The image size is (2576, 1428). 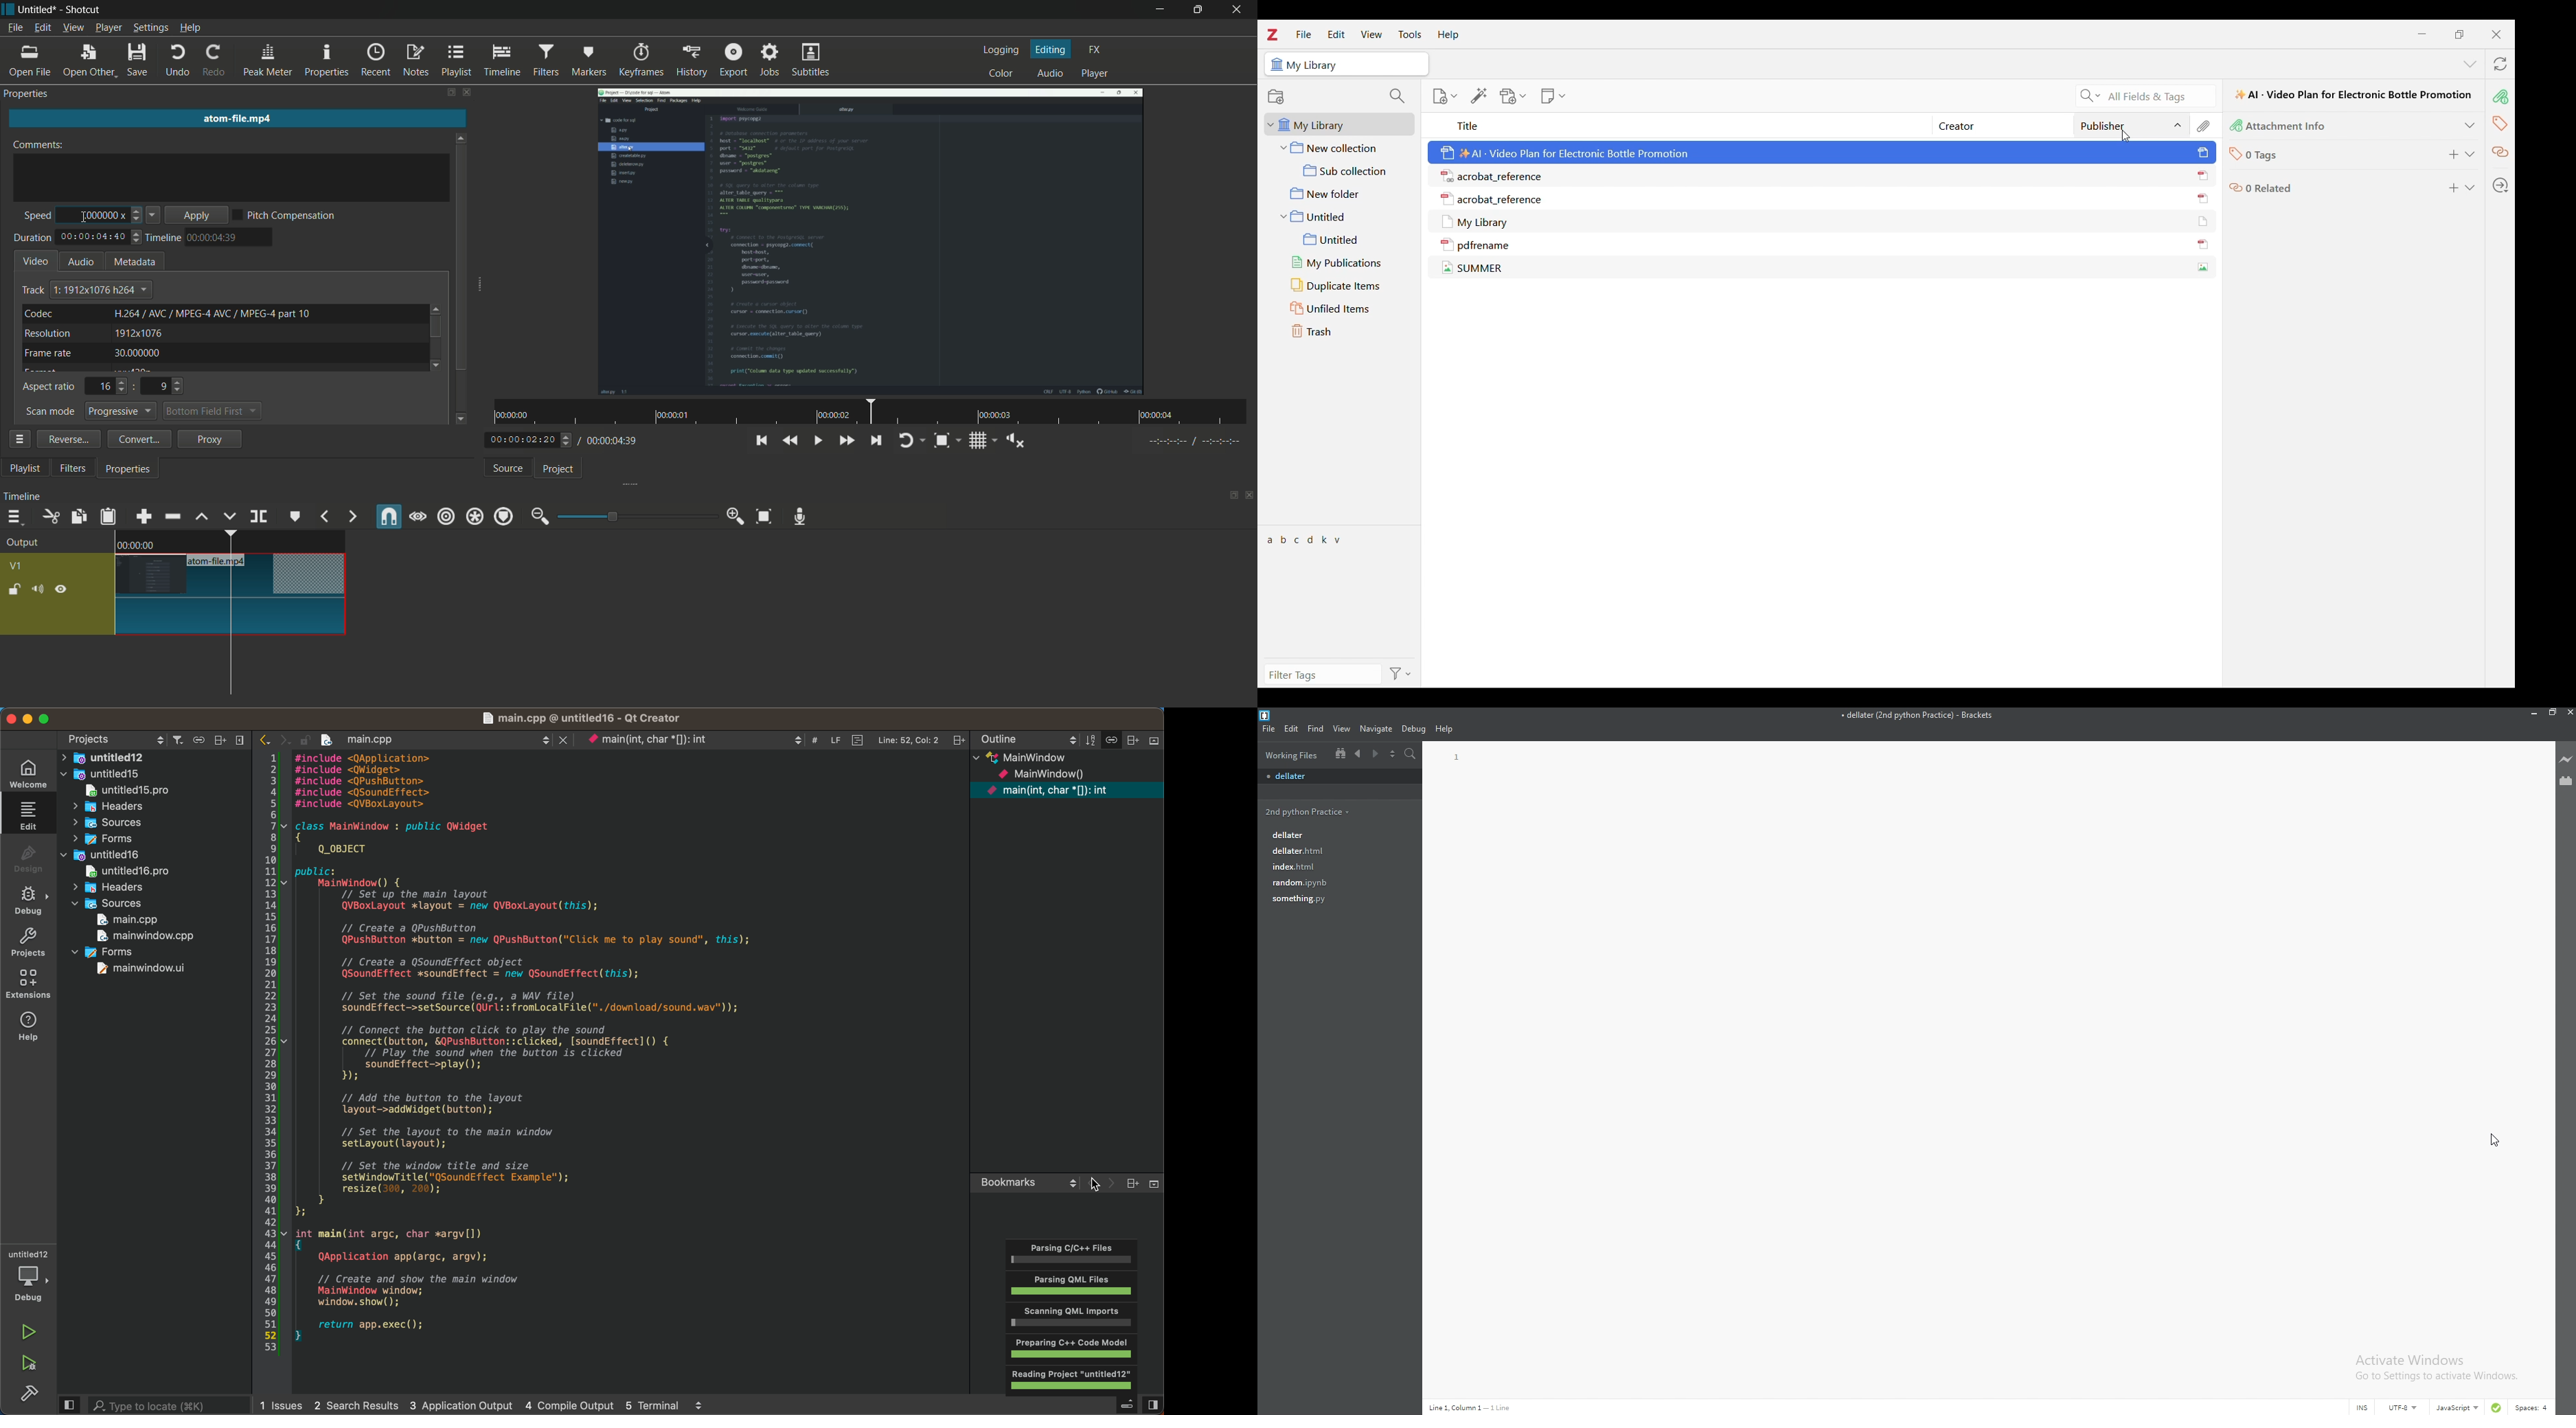 I want to click on Tags, so click(x=2499, y=123).